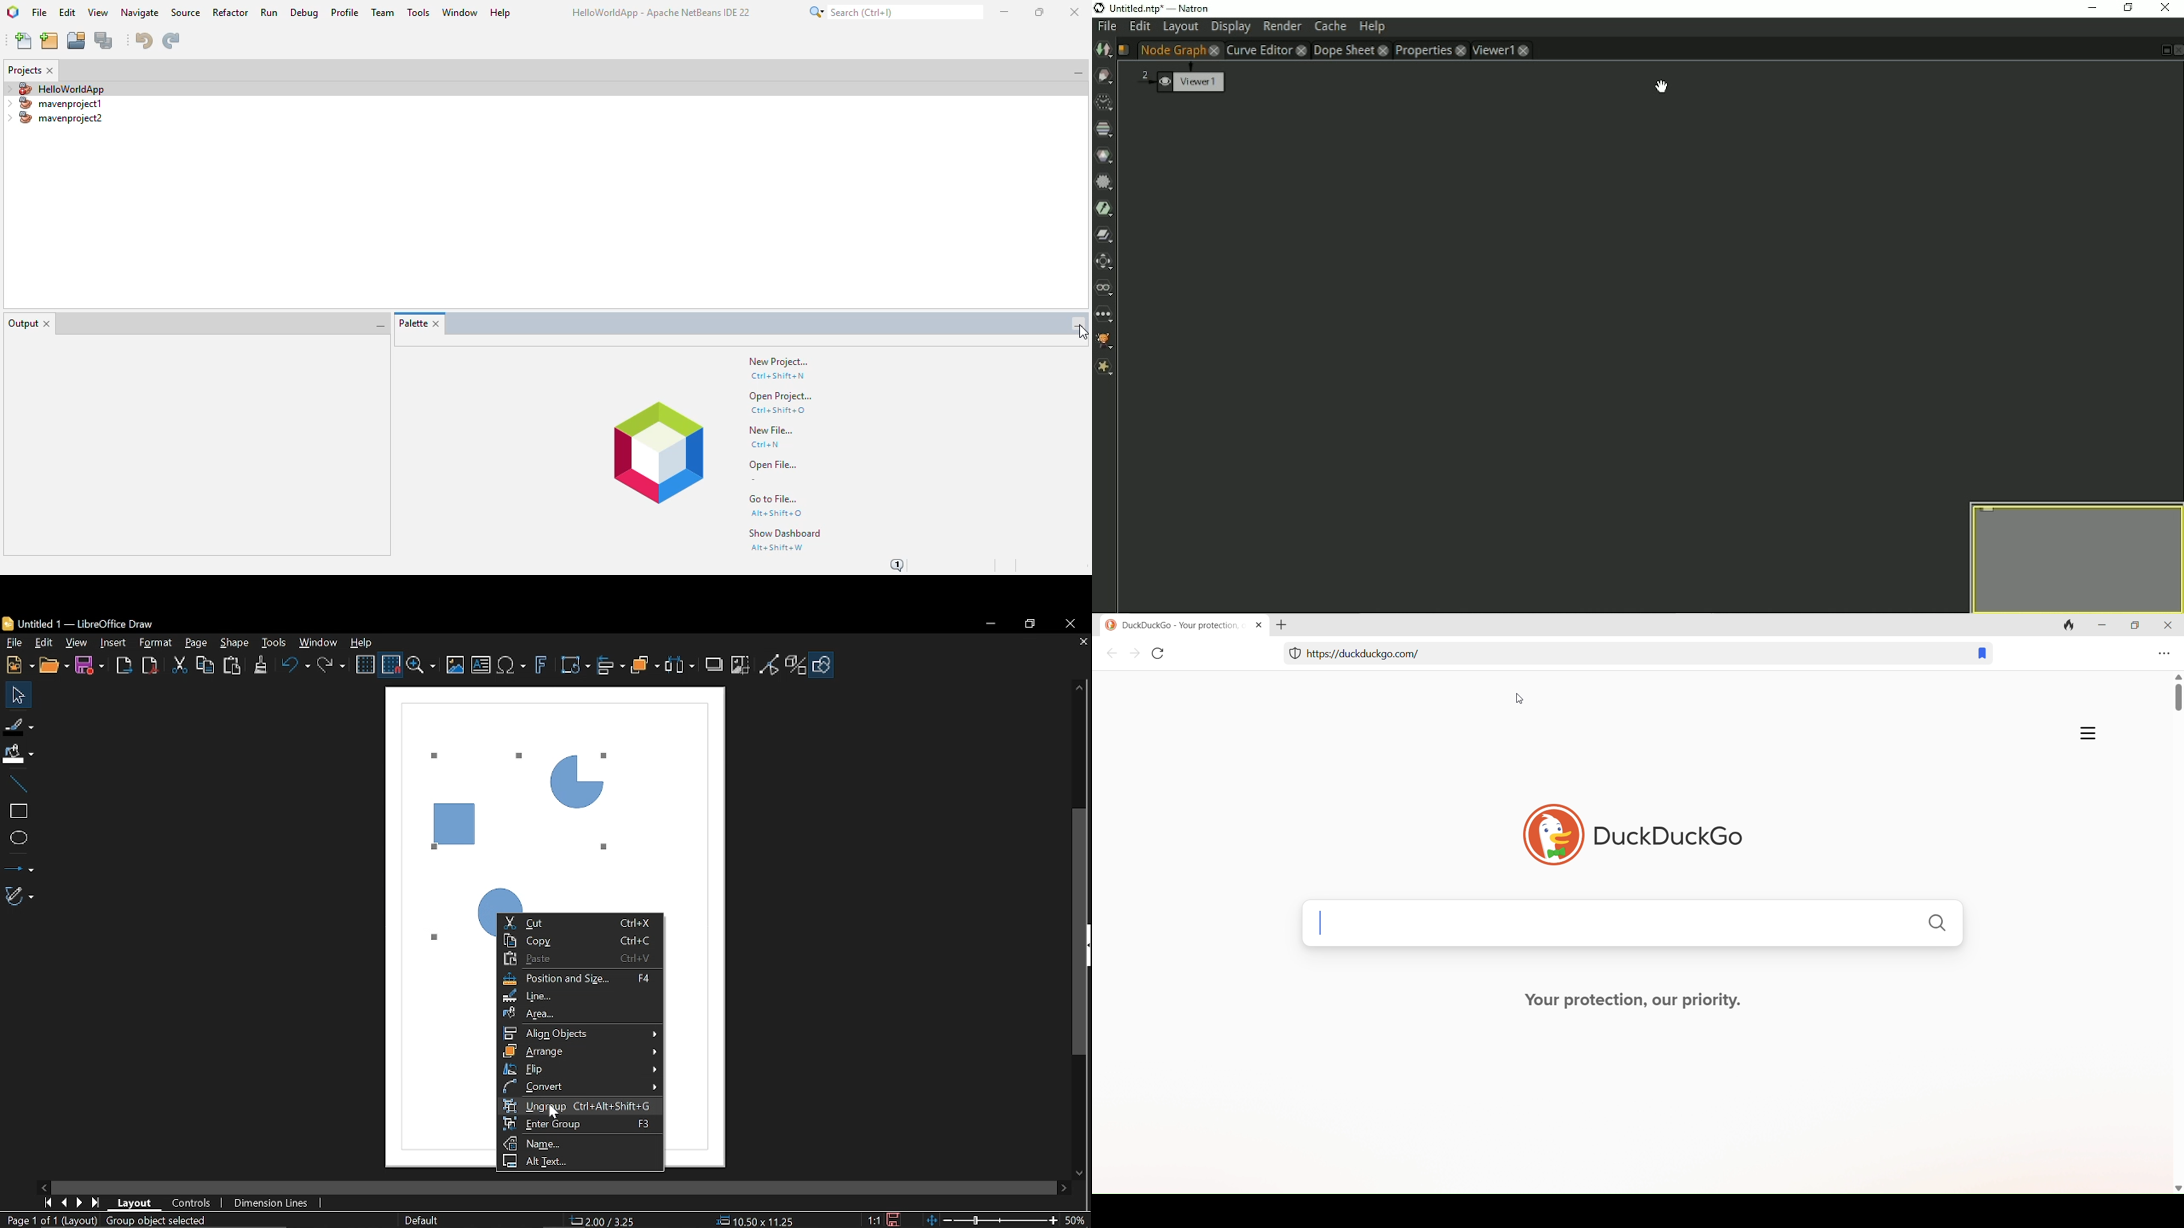 The image size is (2184, 1232). What do you see at coordinates (98, 1202) in the screenshot?
I see `Last page` at bounding box center [98, 1202].